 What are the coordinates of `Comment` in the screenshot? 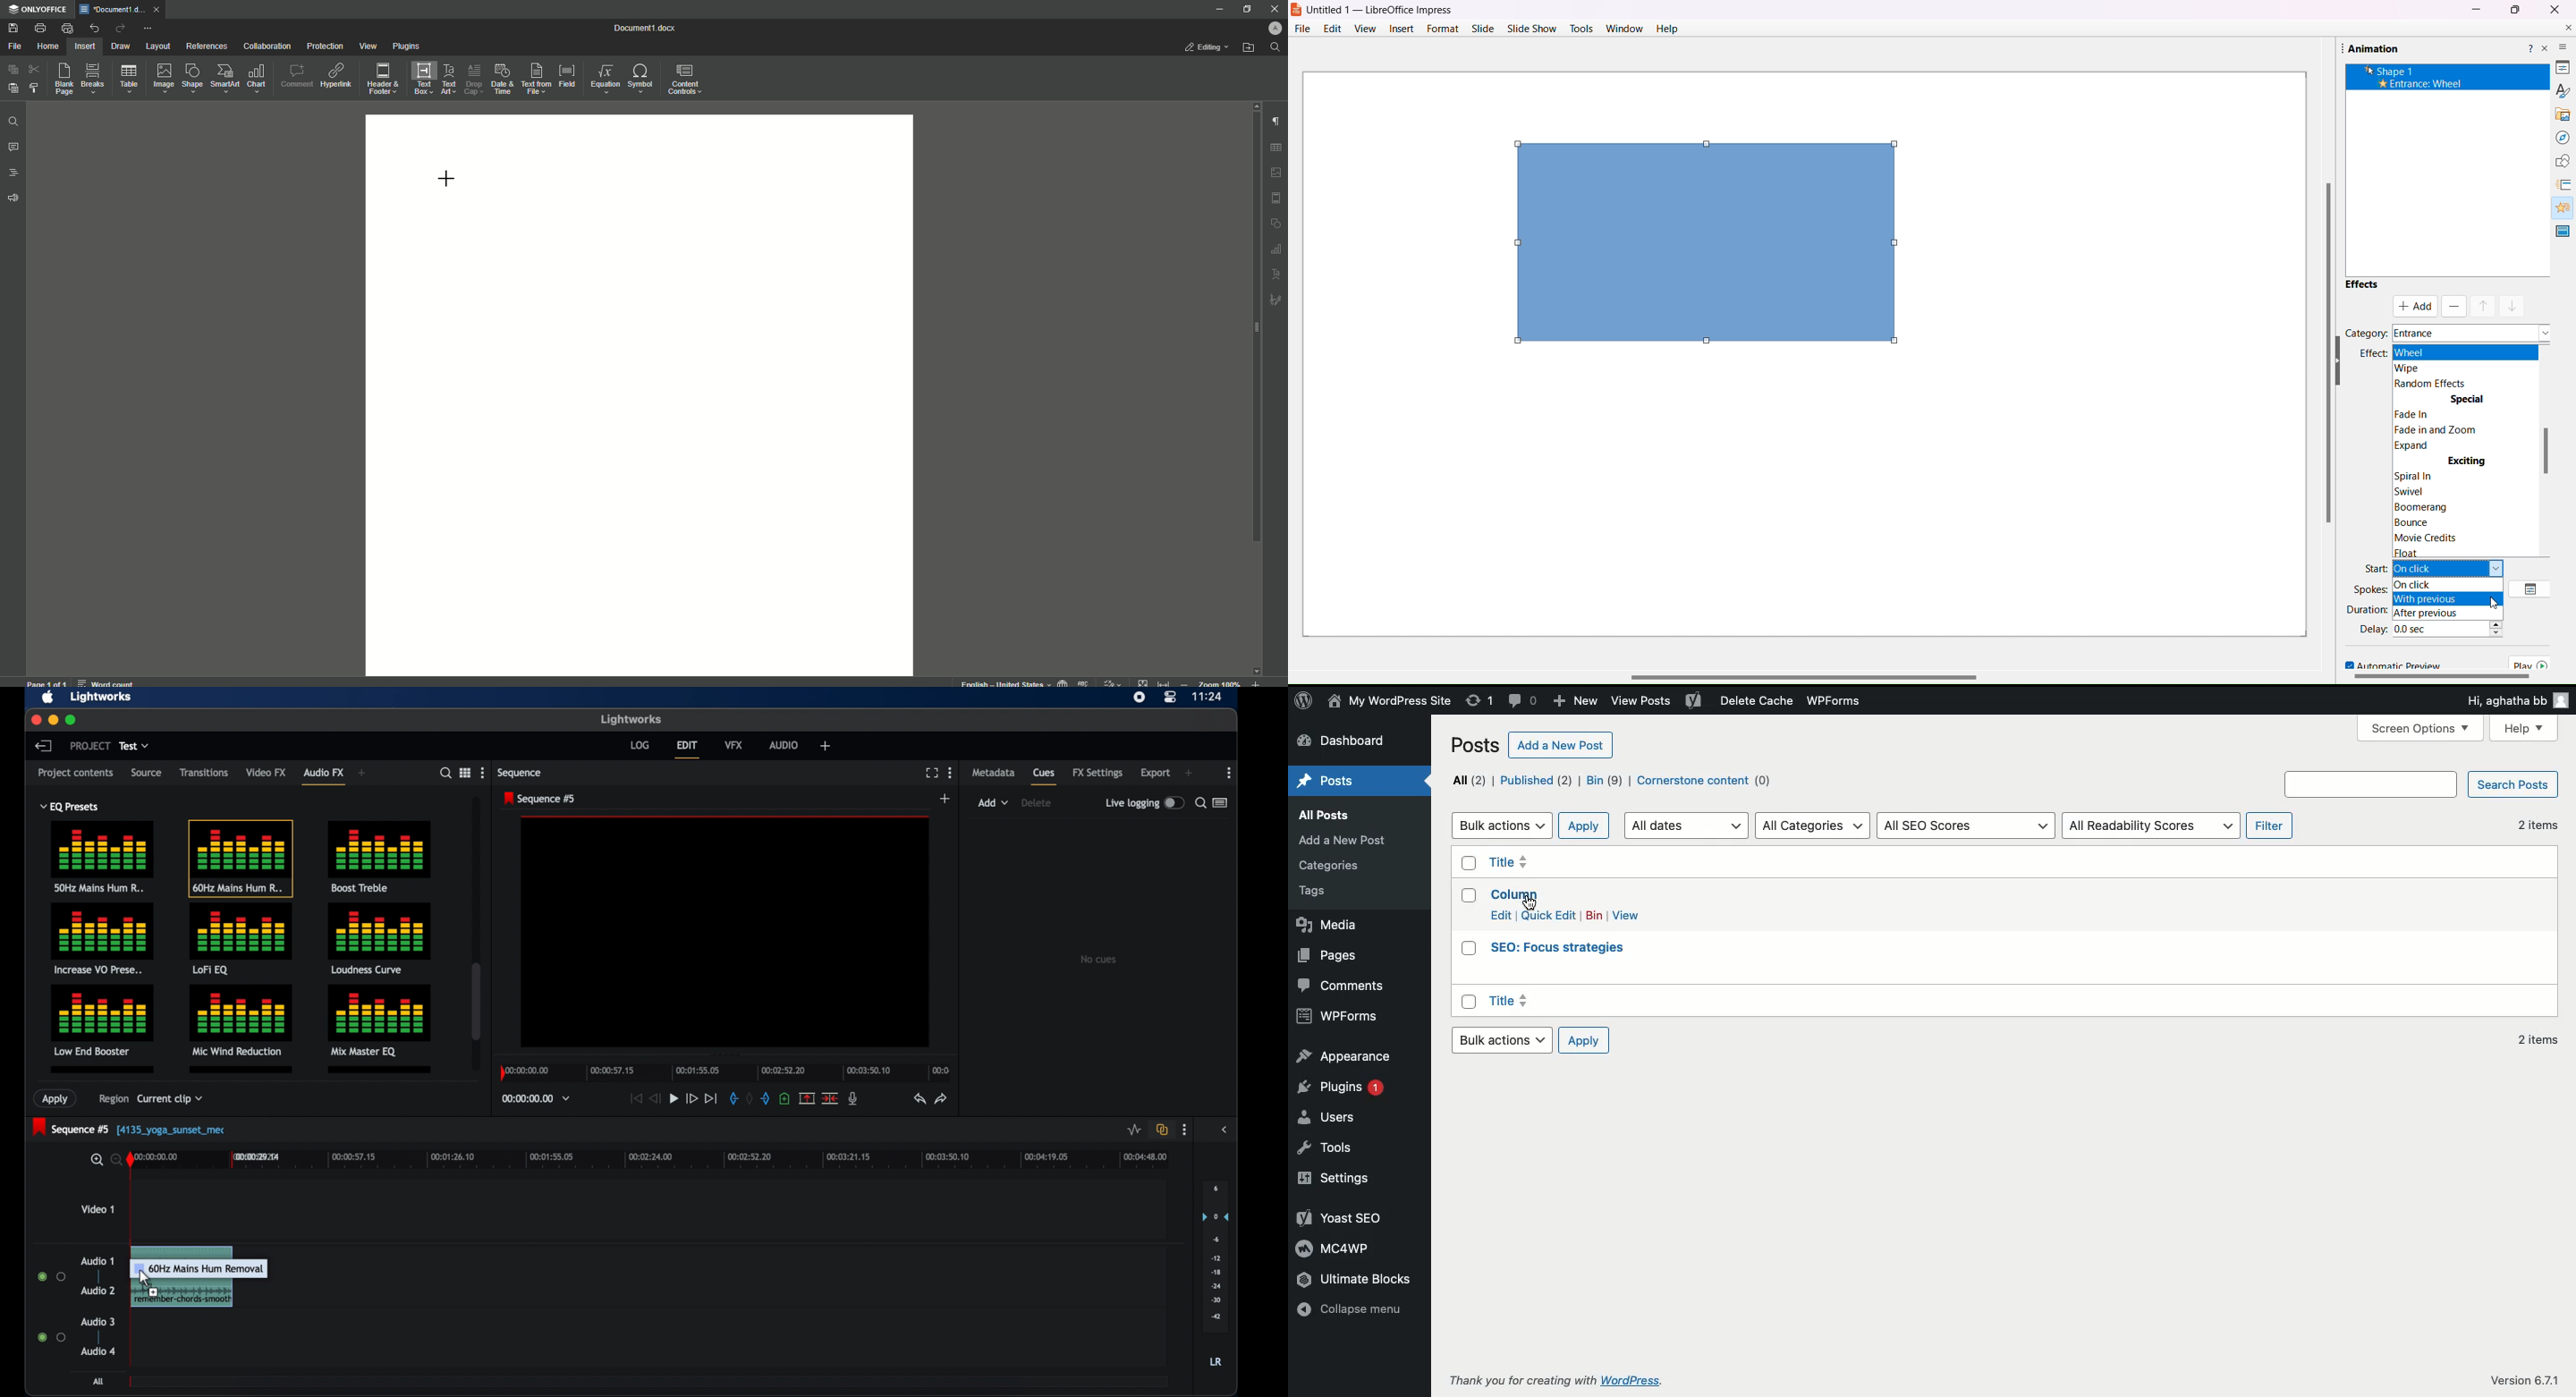 It's located at (297, 76).